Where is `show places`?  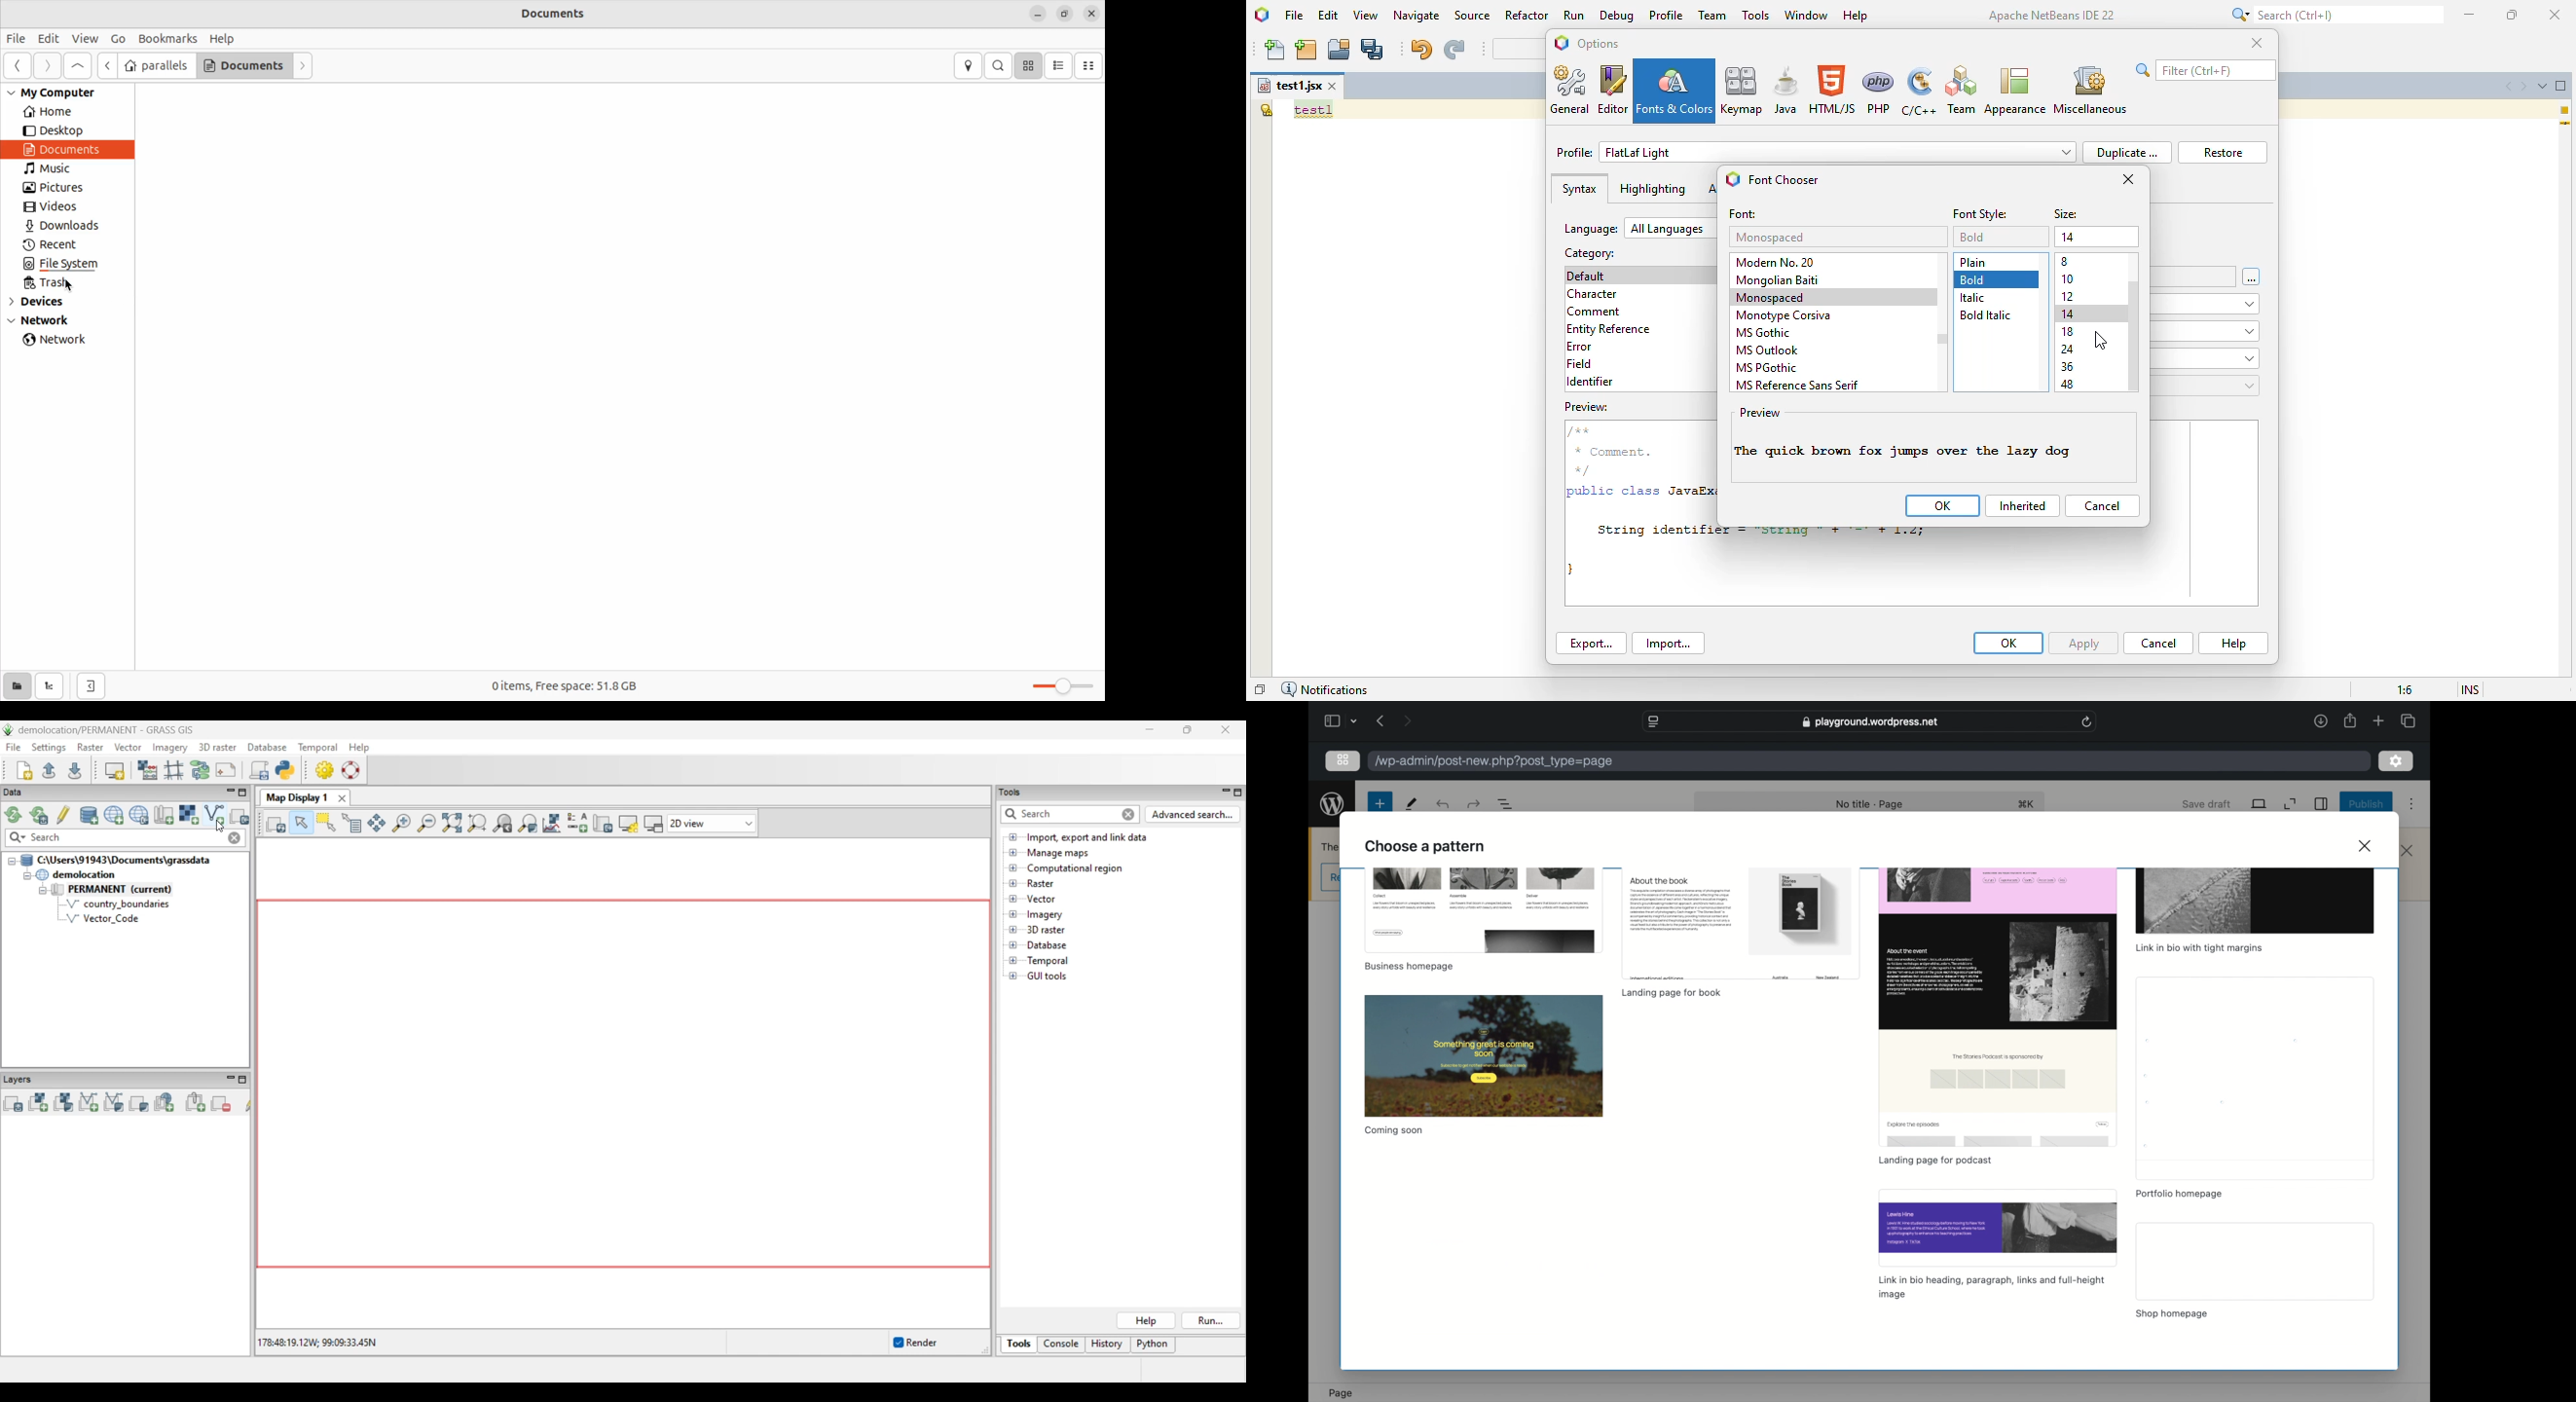
show places is located at coordinates (16, 686).